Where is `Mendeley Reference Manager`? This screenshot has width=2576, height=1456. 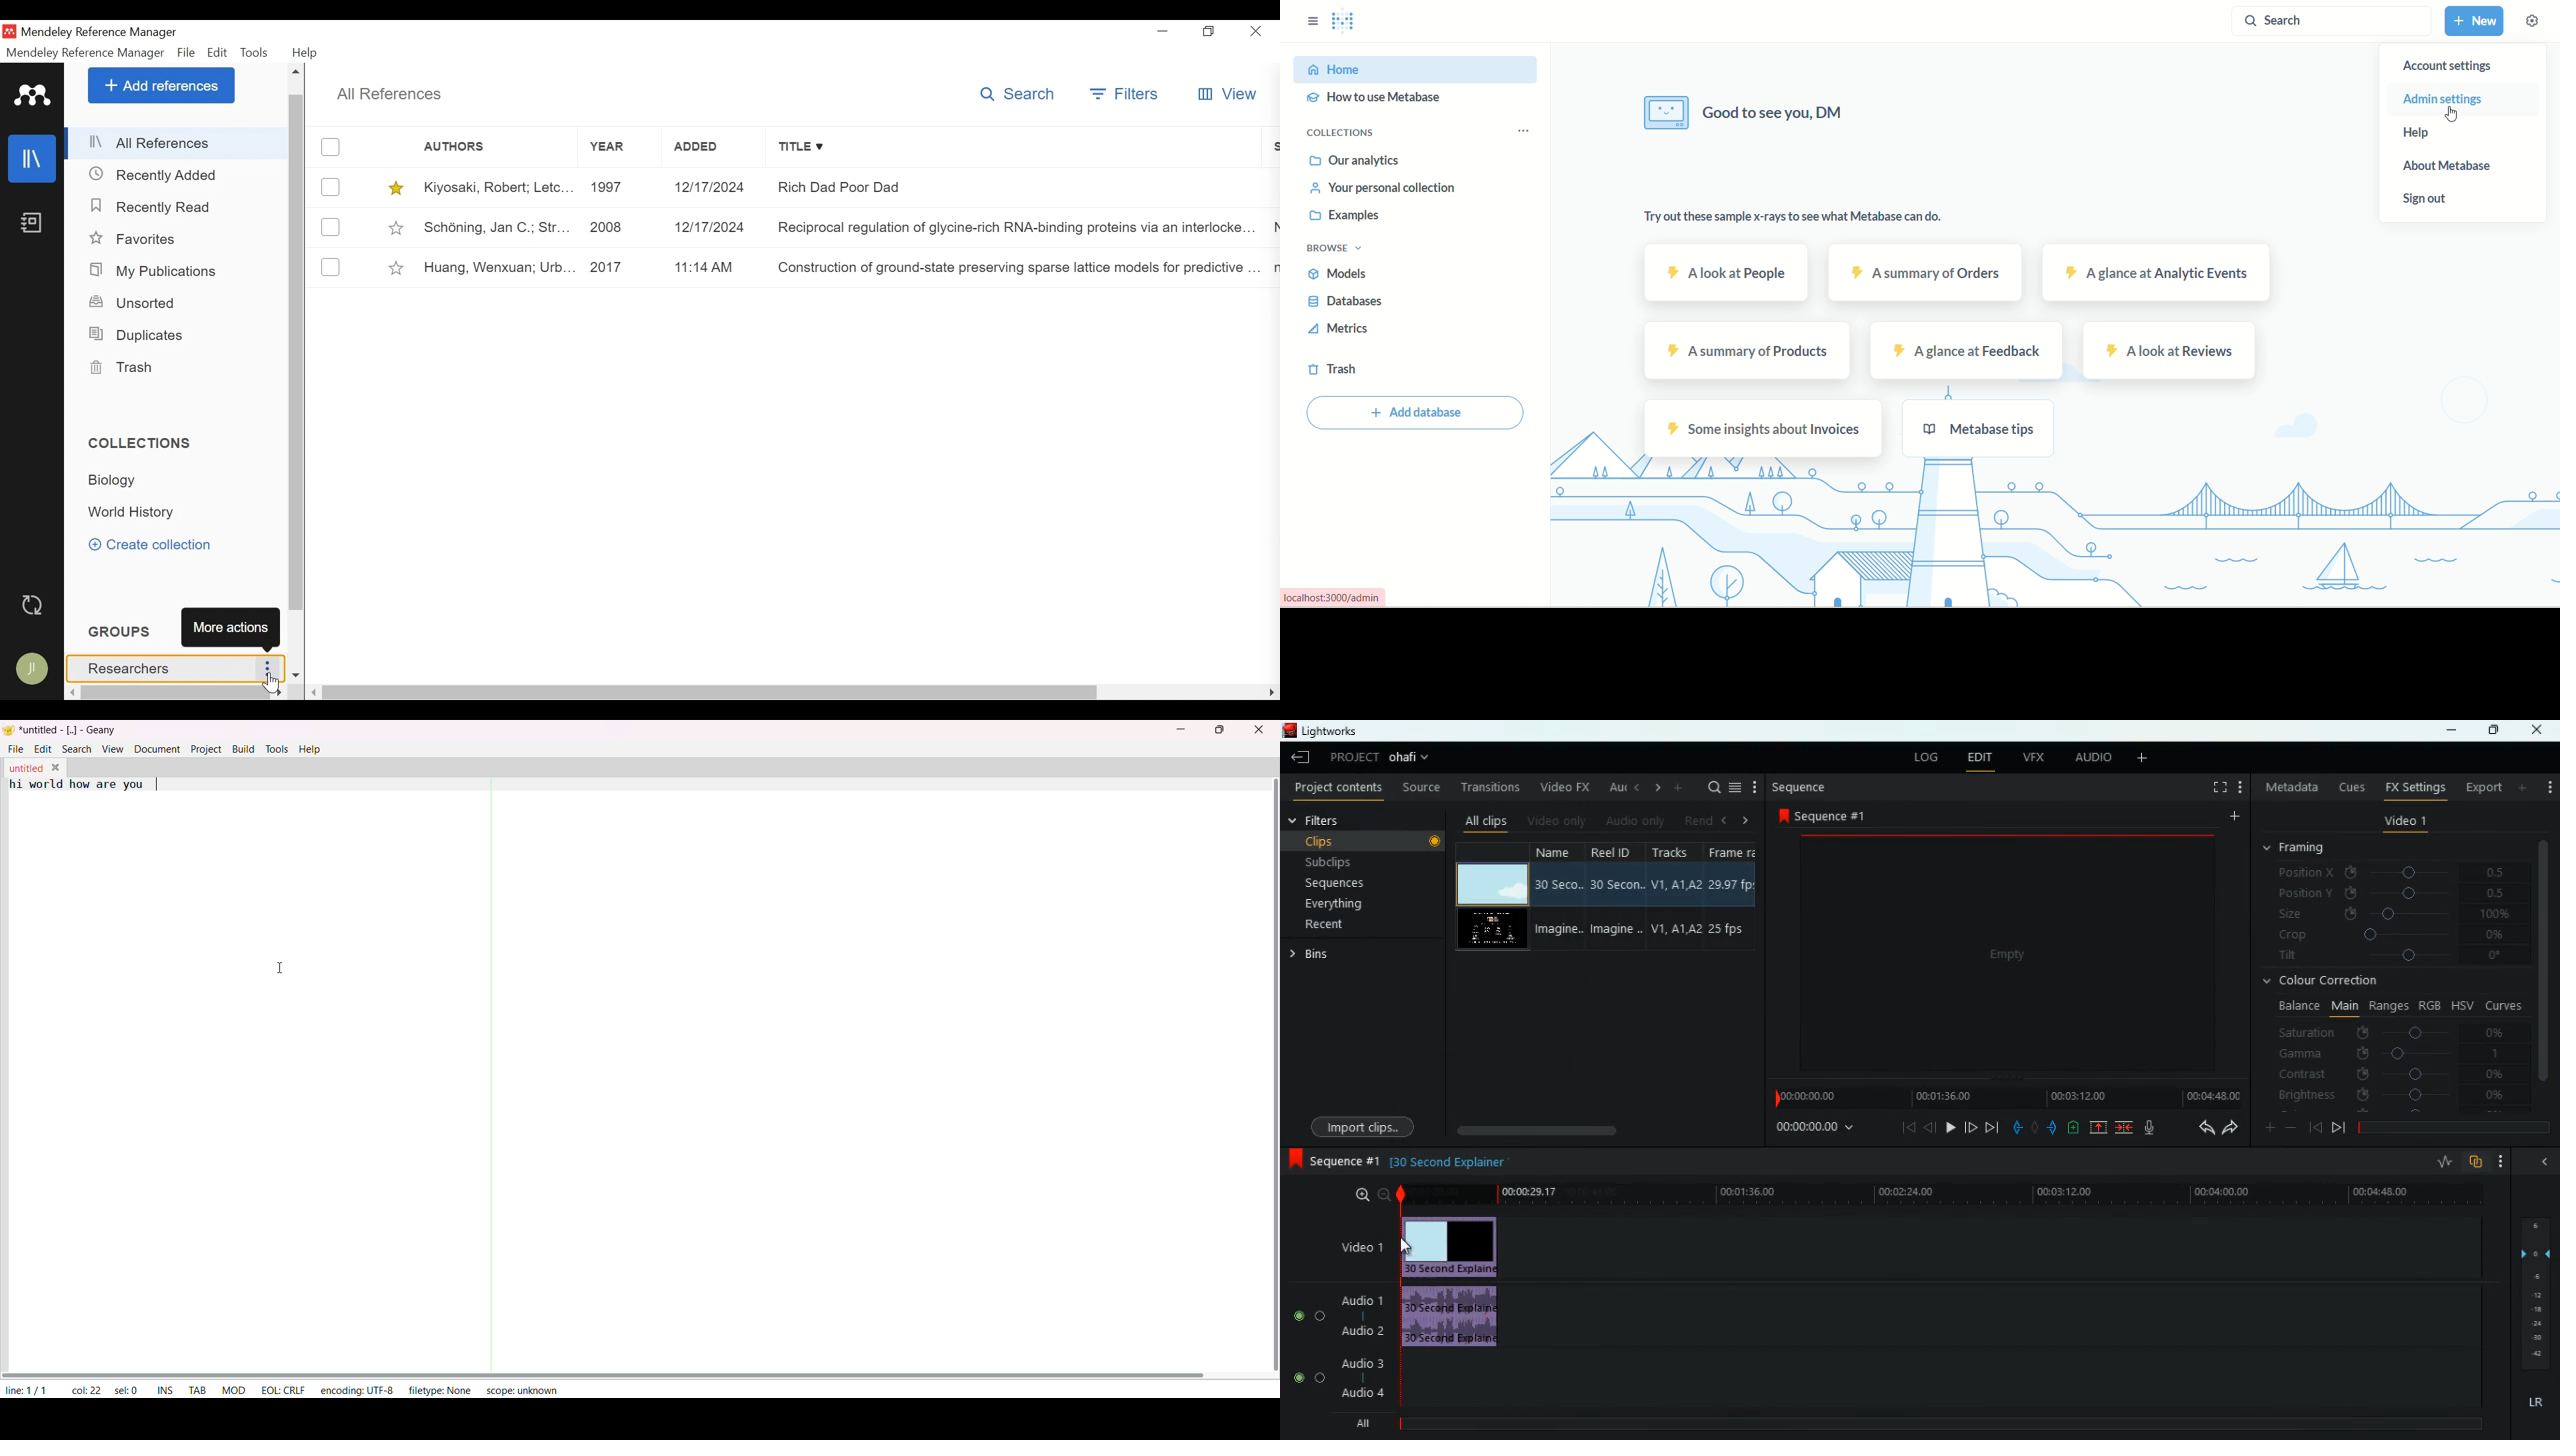 Mendeley Reference Manager is located at coordinates (99, 32).